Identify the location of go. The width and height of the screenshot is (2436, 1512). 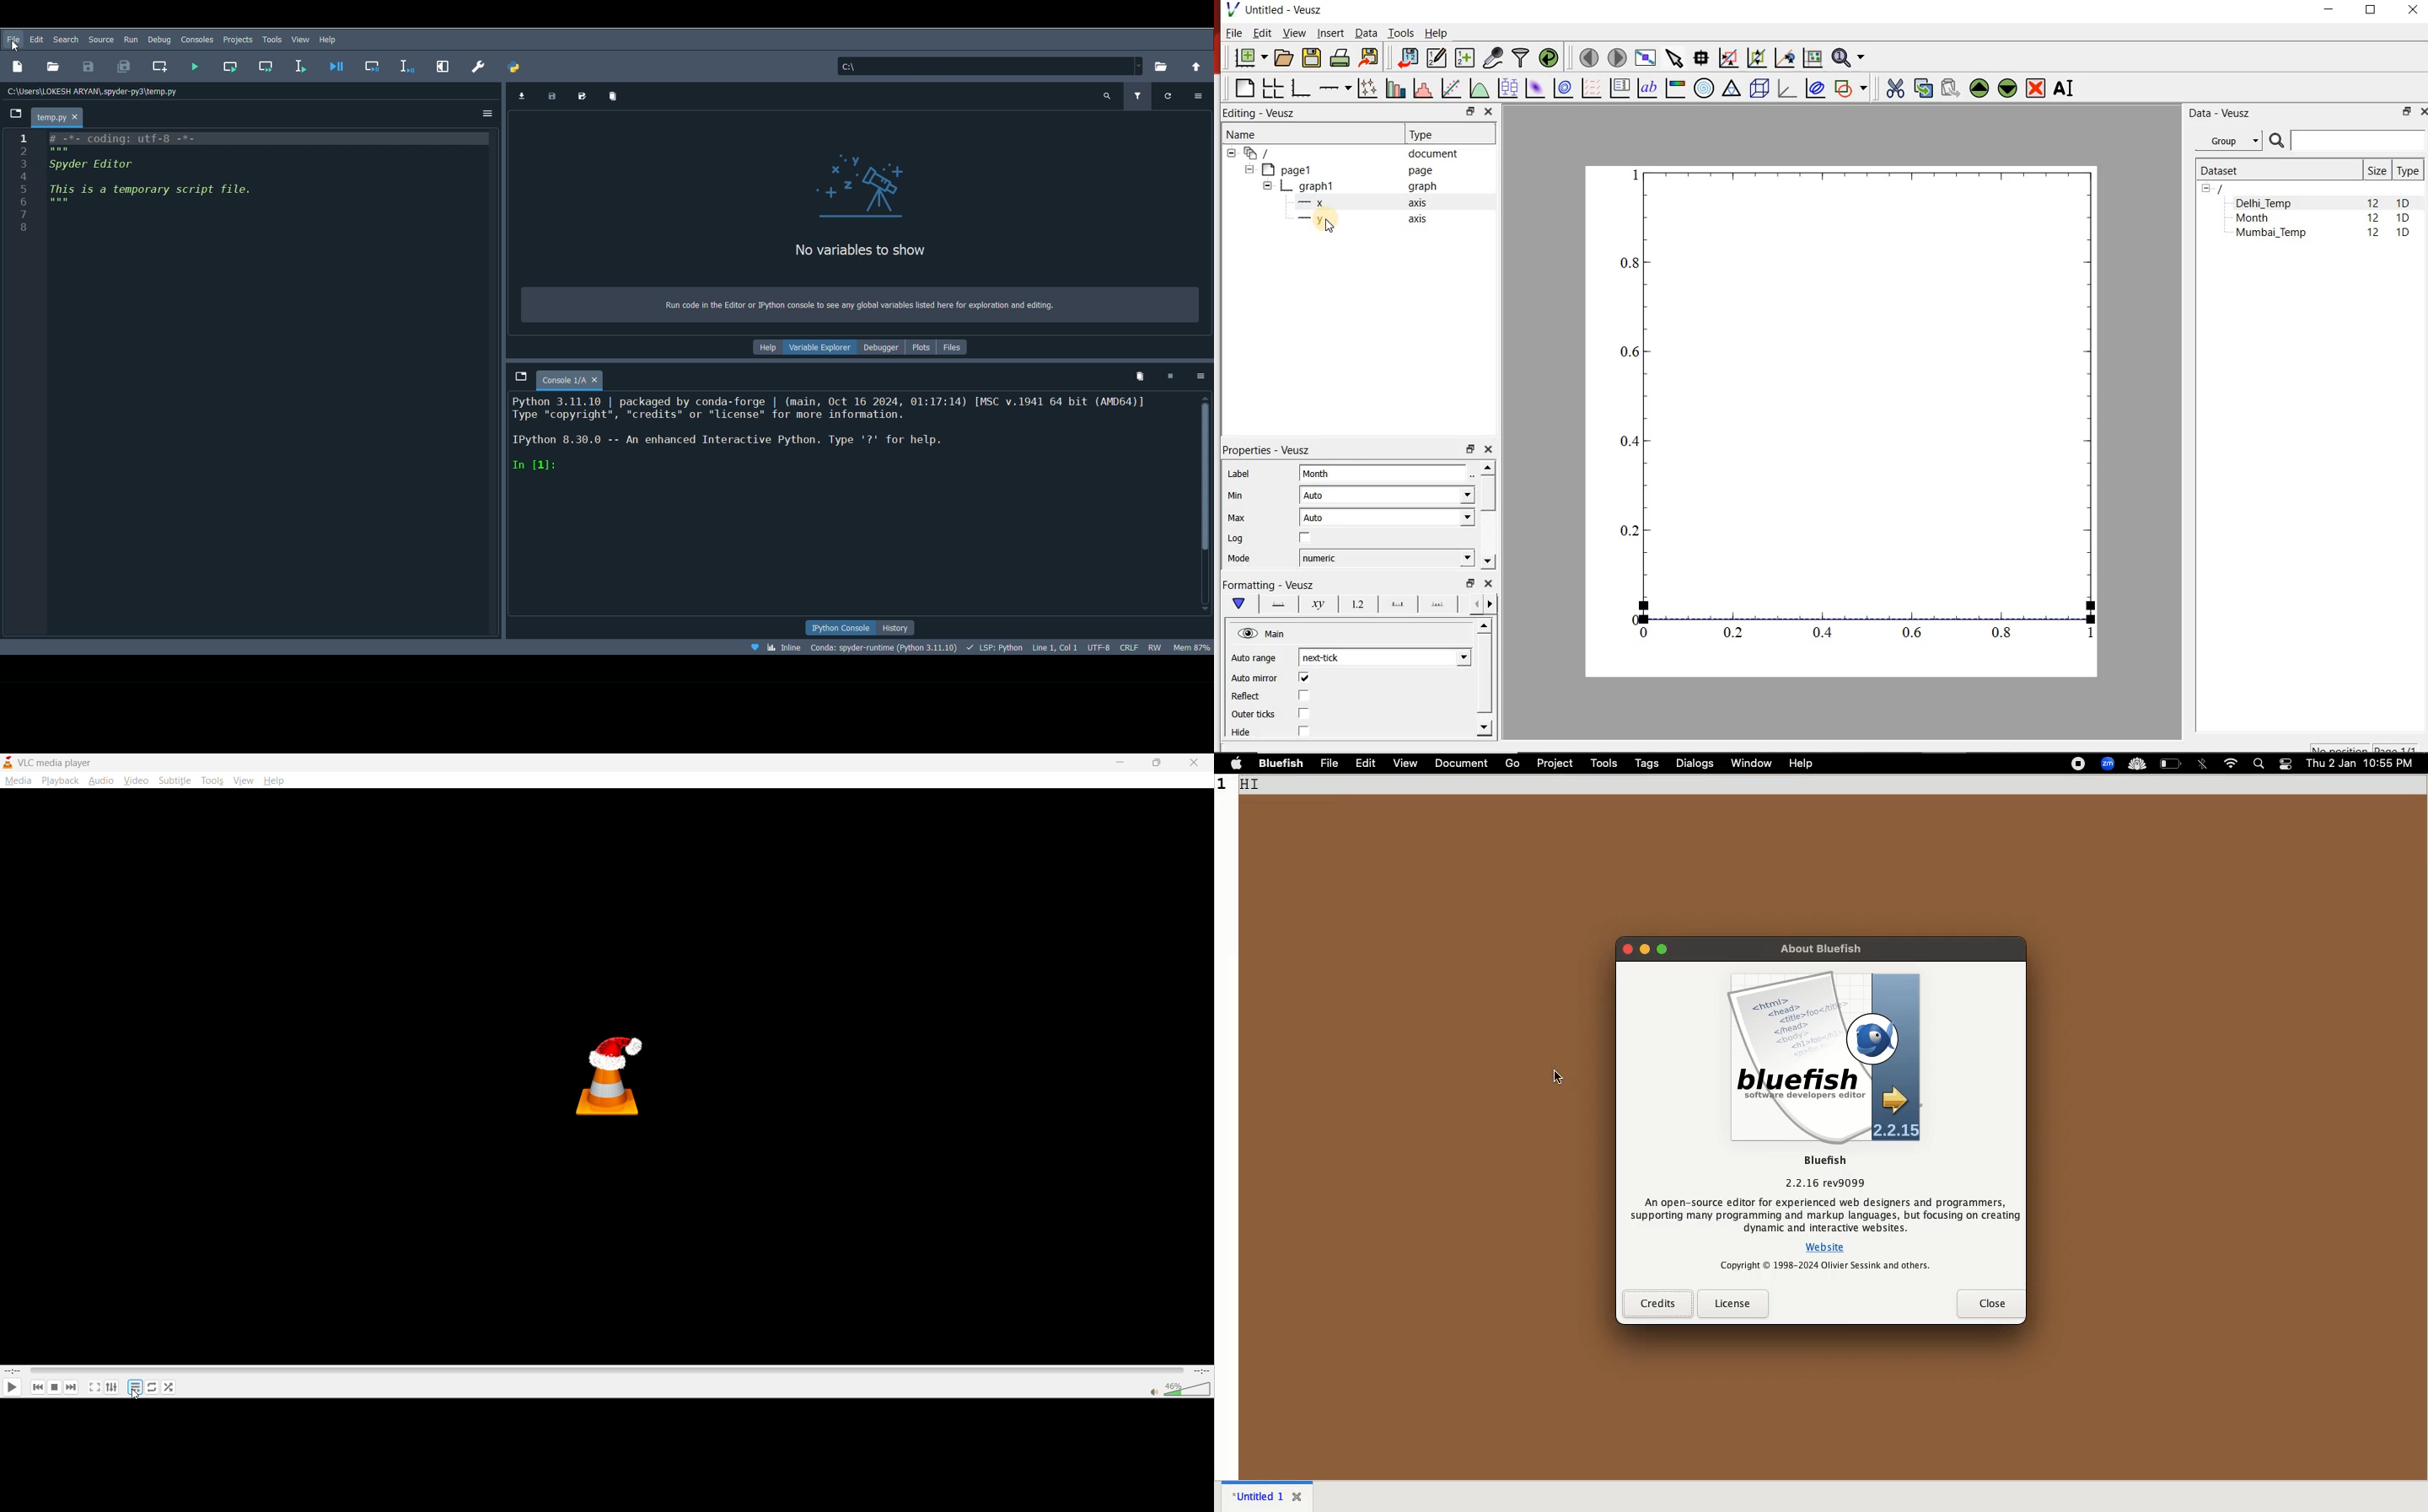
(1512, 764).